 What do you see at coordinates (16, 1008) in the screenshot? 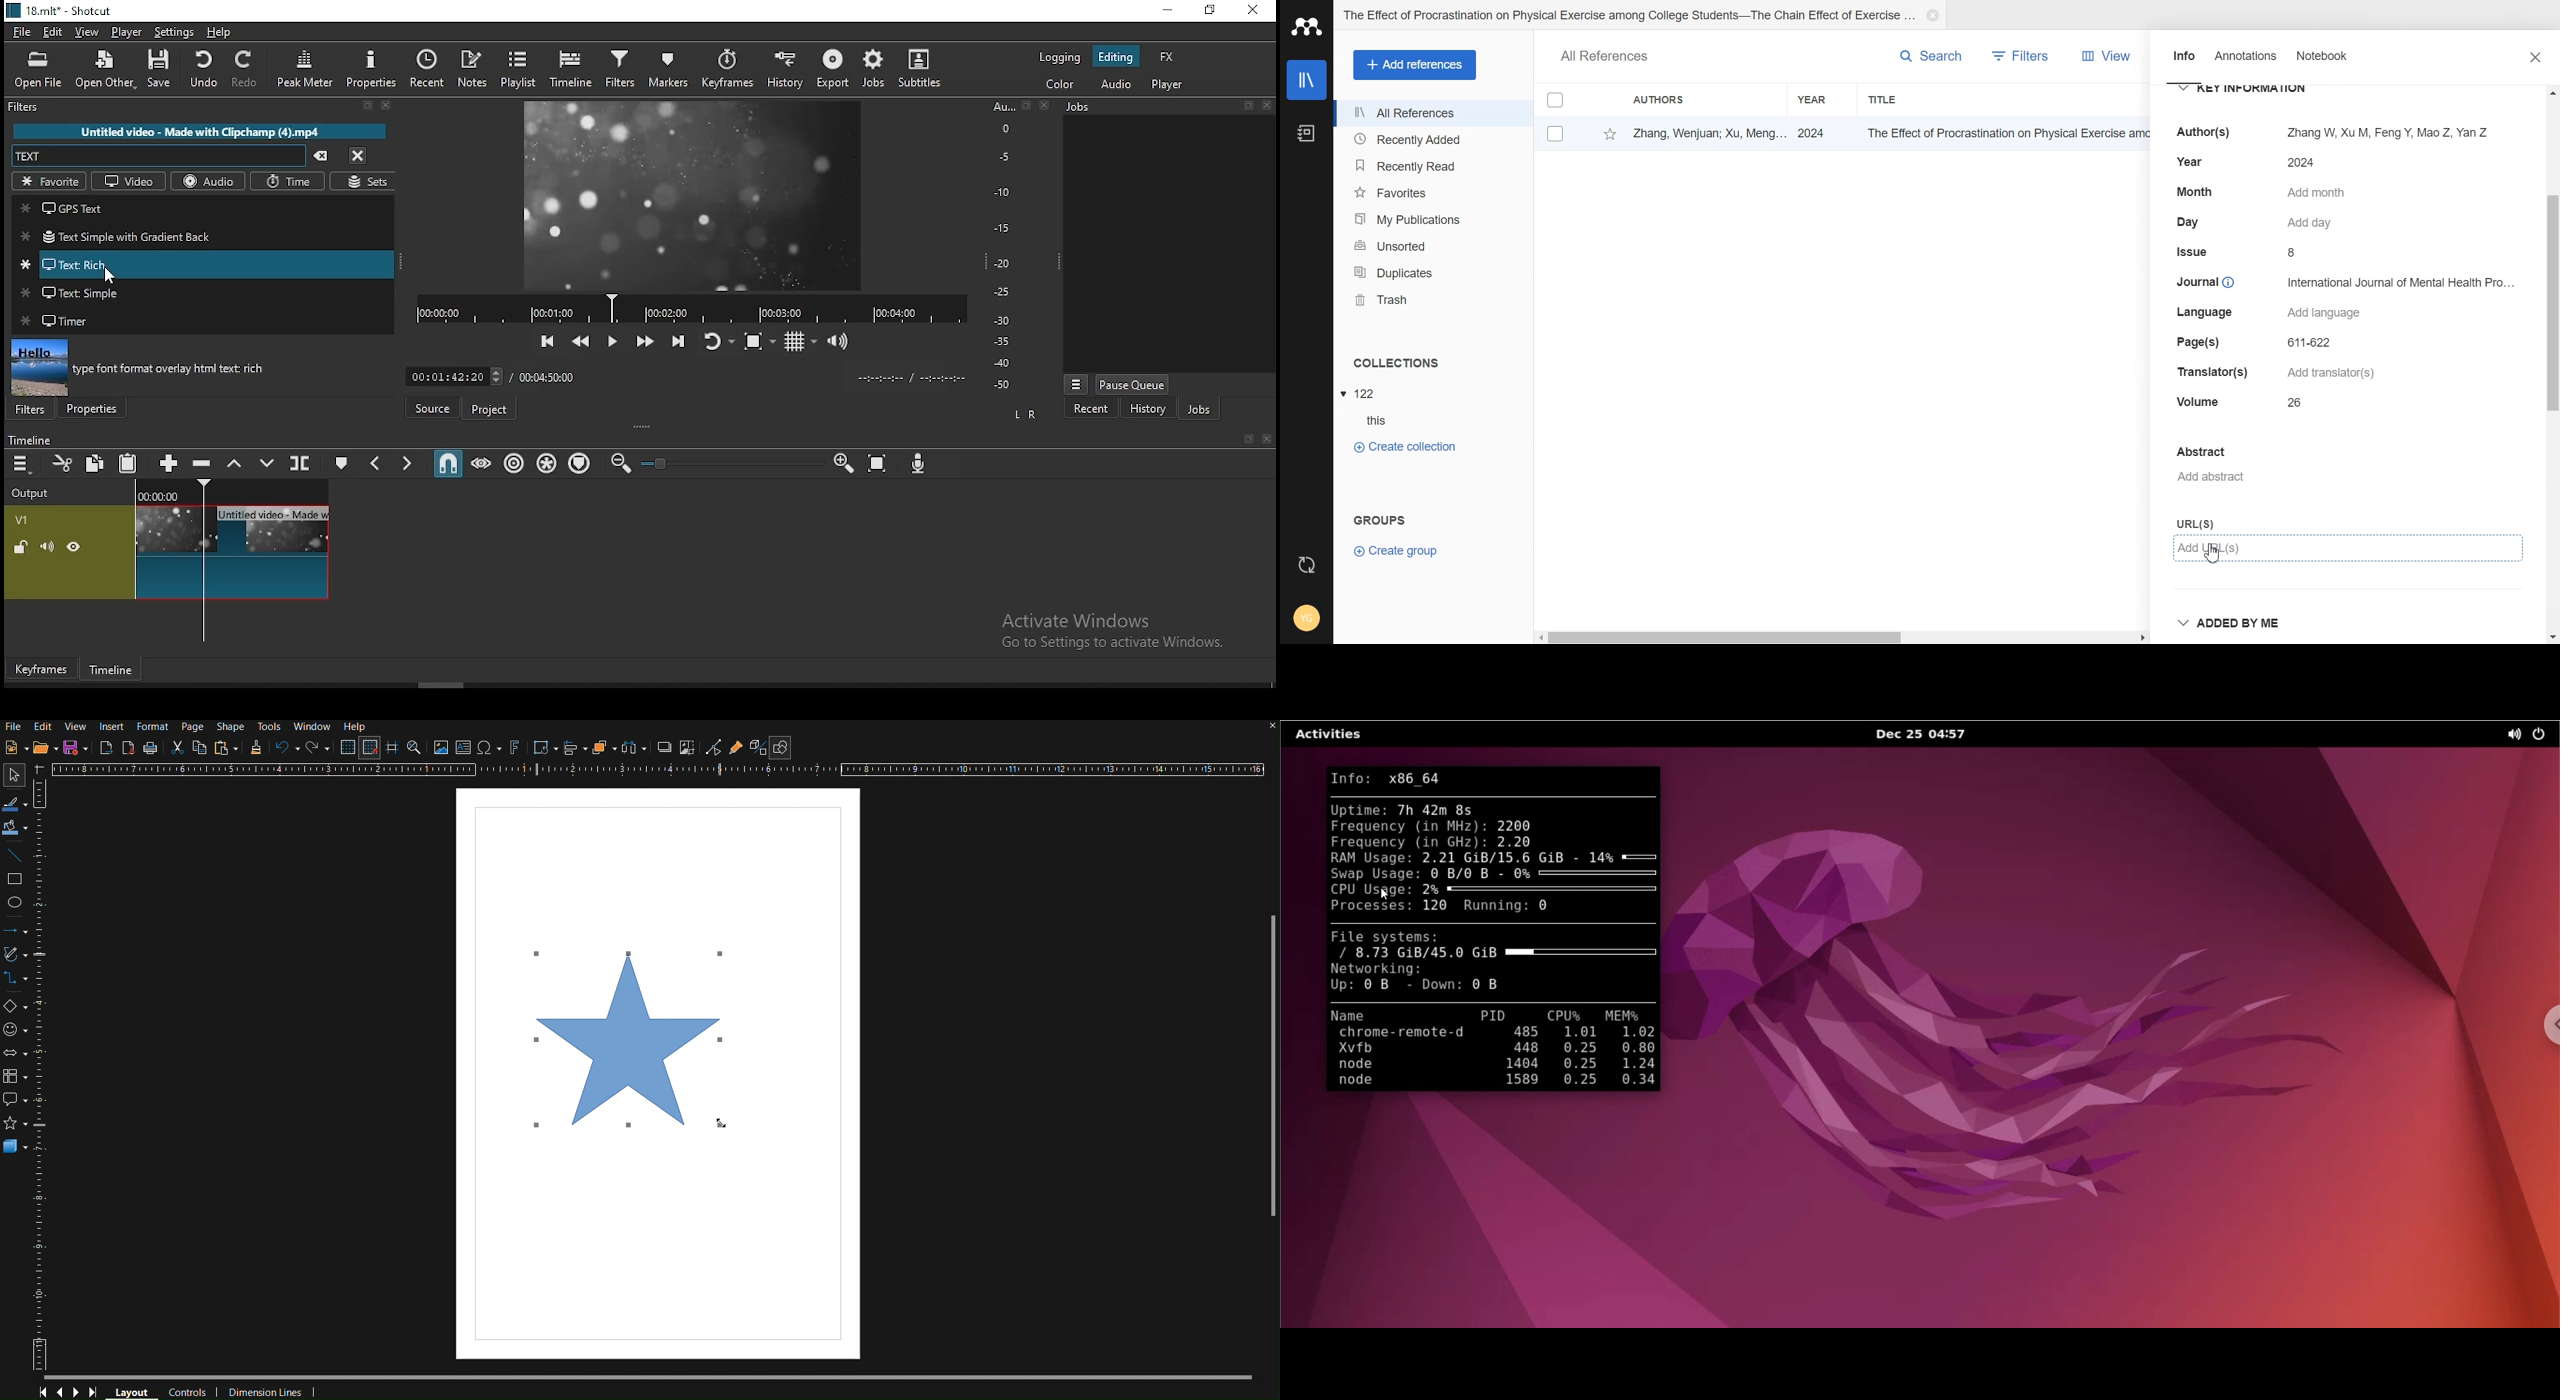
I see `Basic Shapes` at bounding box center [16, 1008].